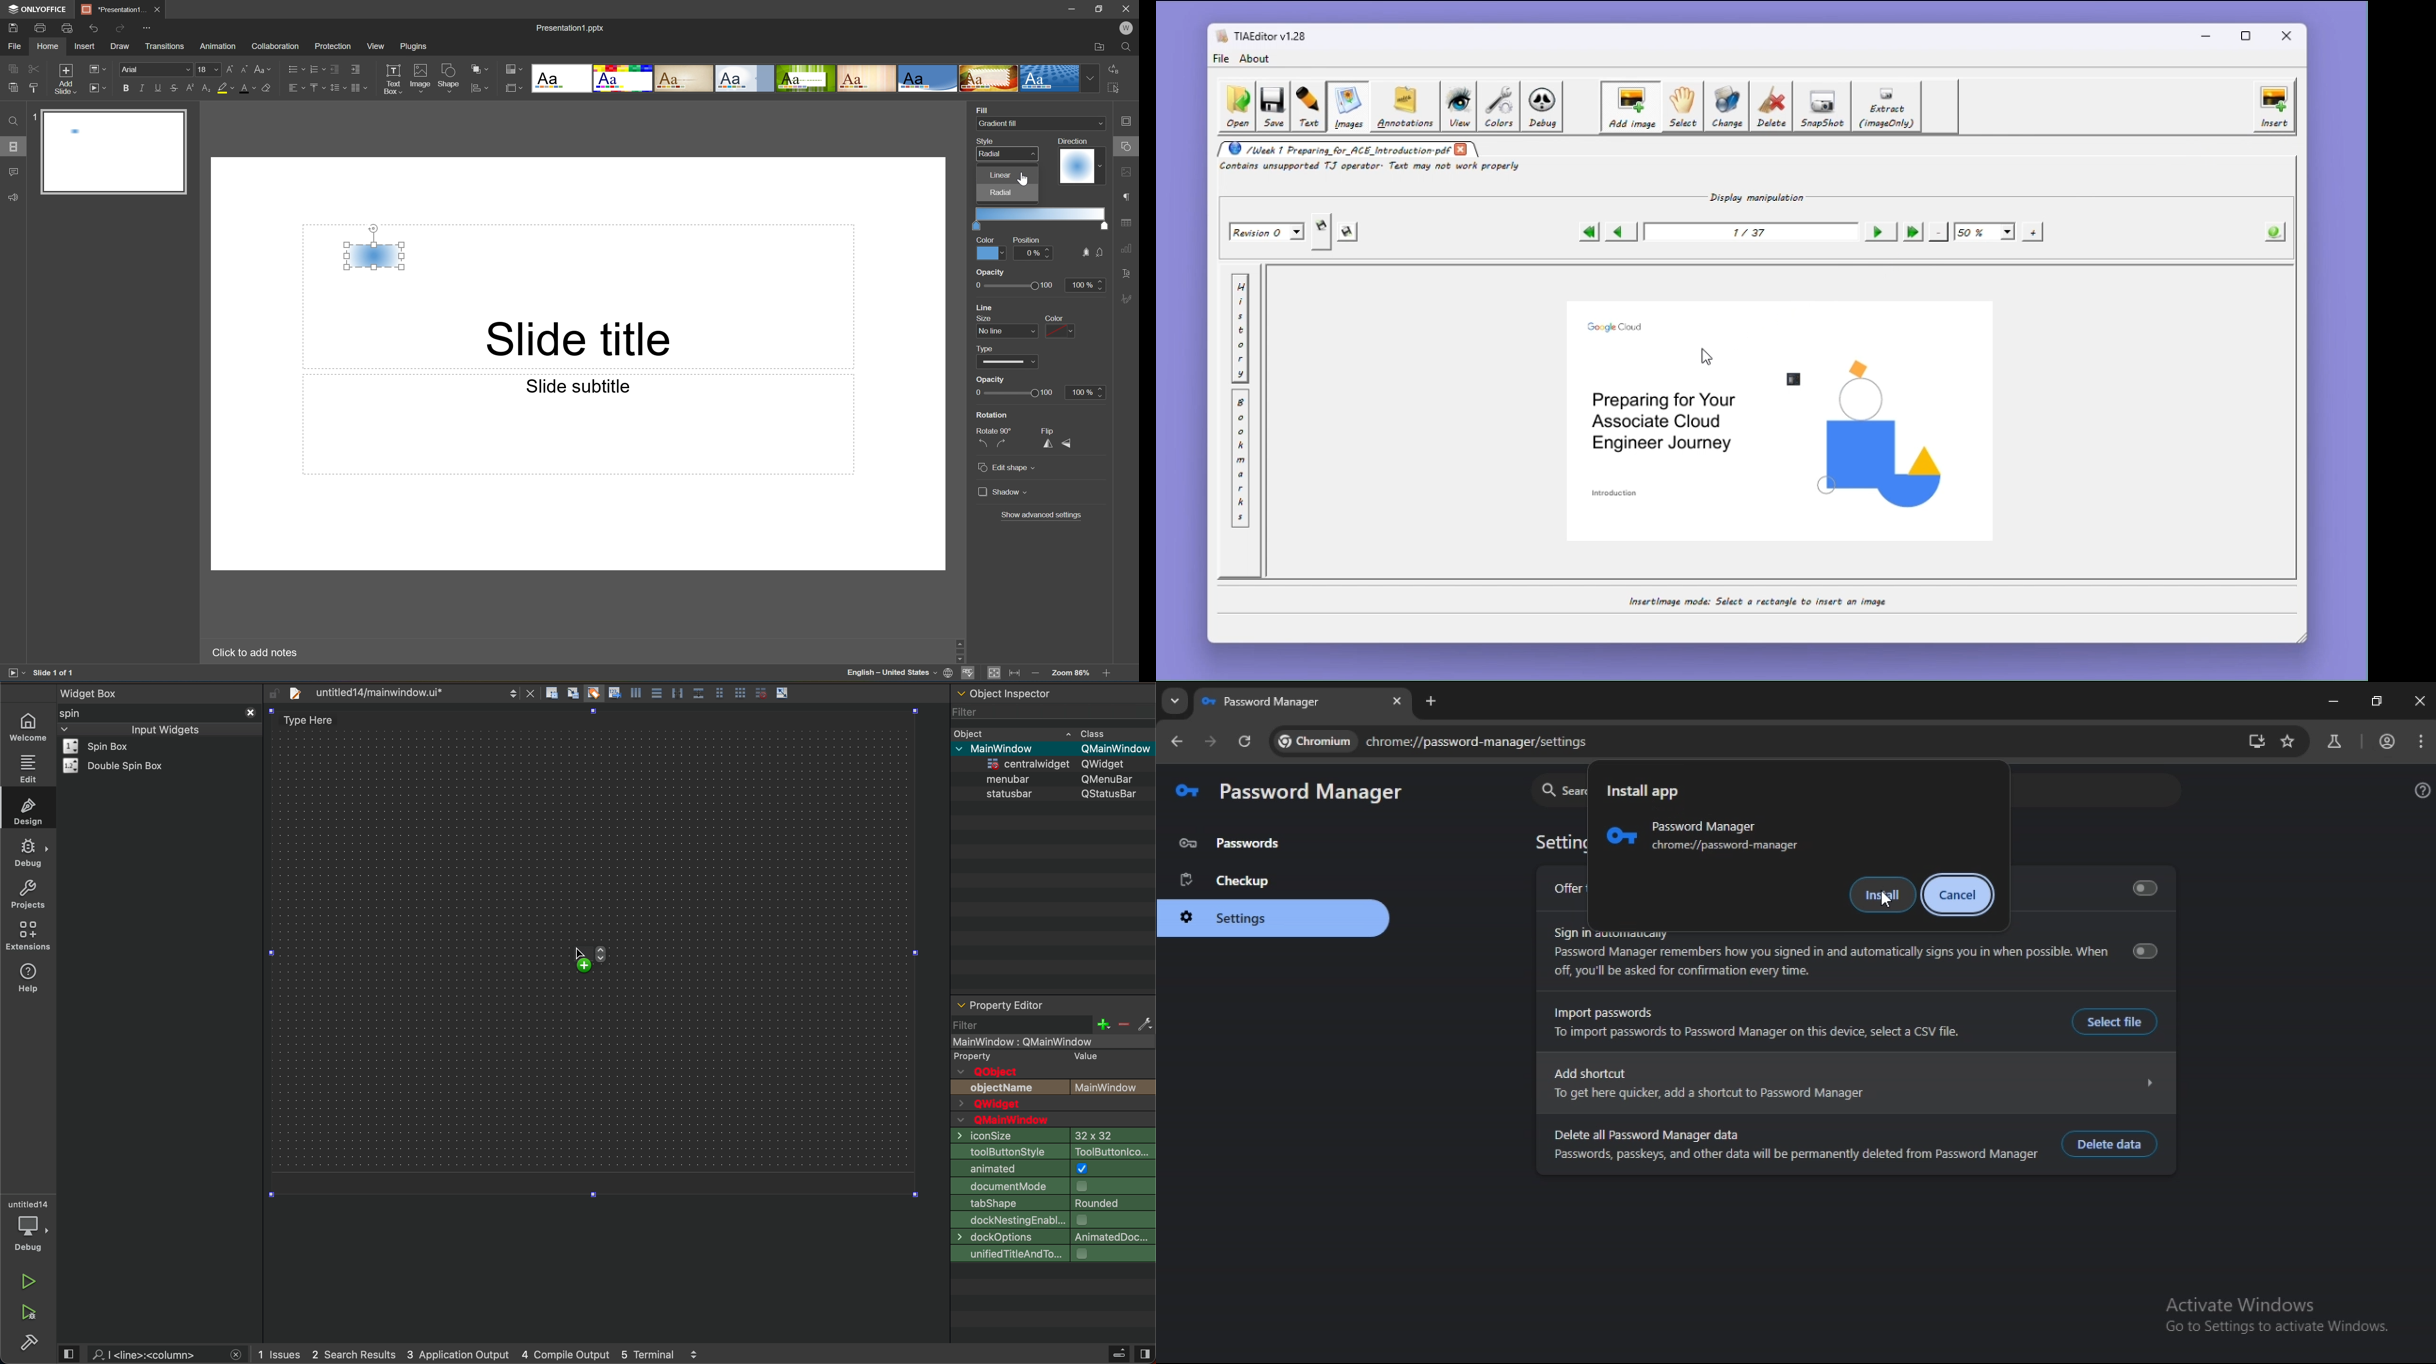 Image resolution: width=2436 pixels, height=1372 pixels. Describe the element at coordinates (582, 337) in the screenshot. I see `Slide title` at that location.